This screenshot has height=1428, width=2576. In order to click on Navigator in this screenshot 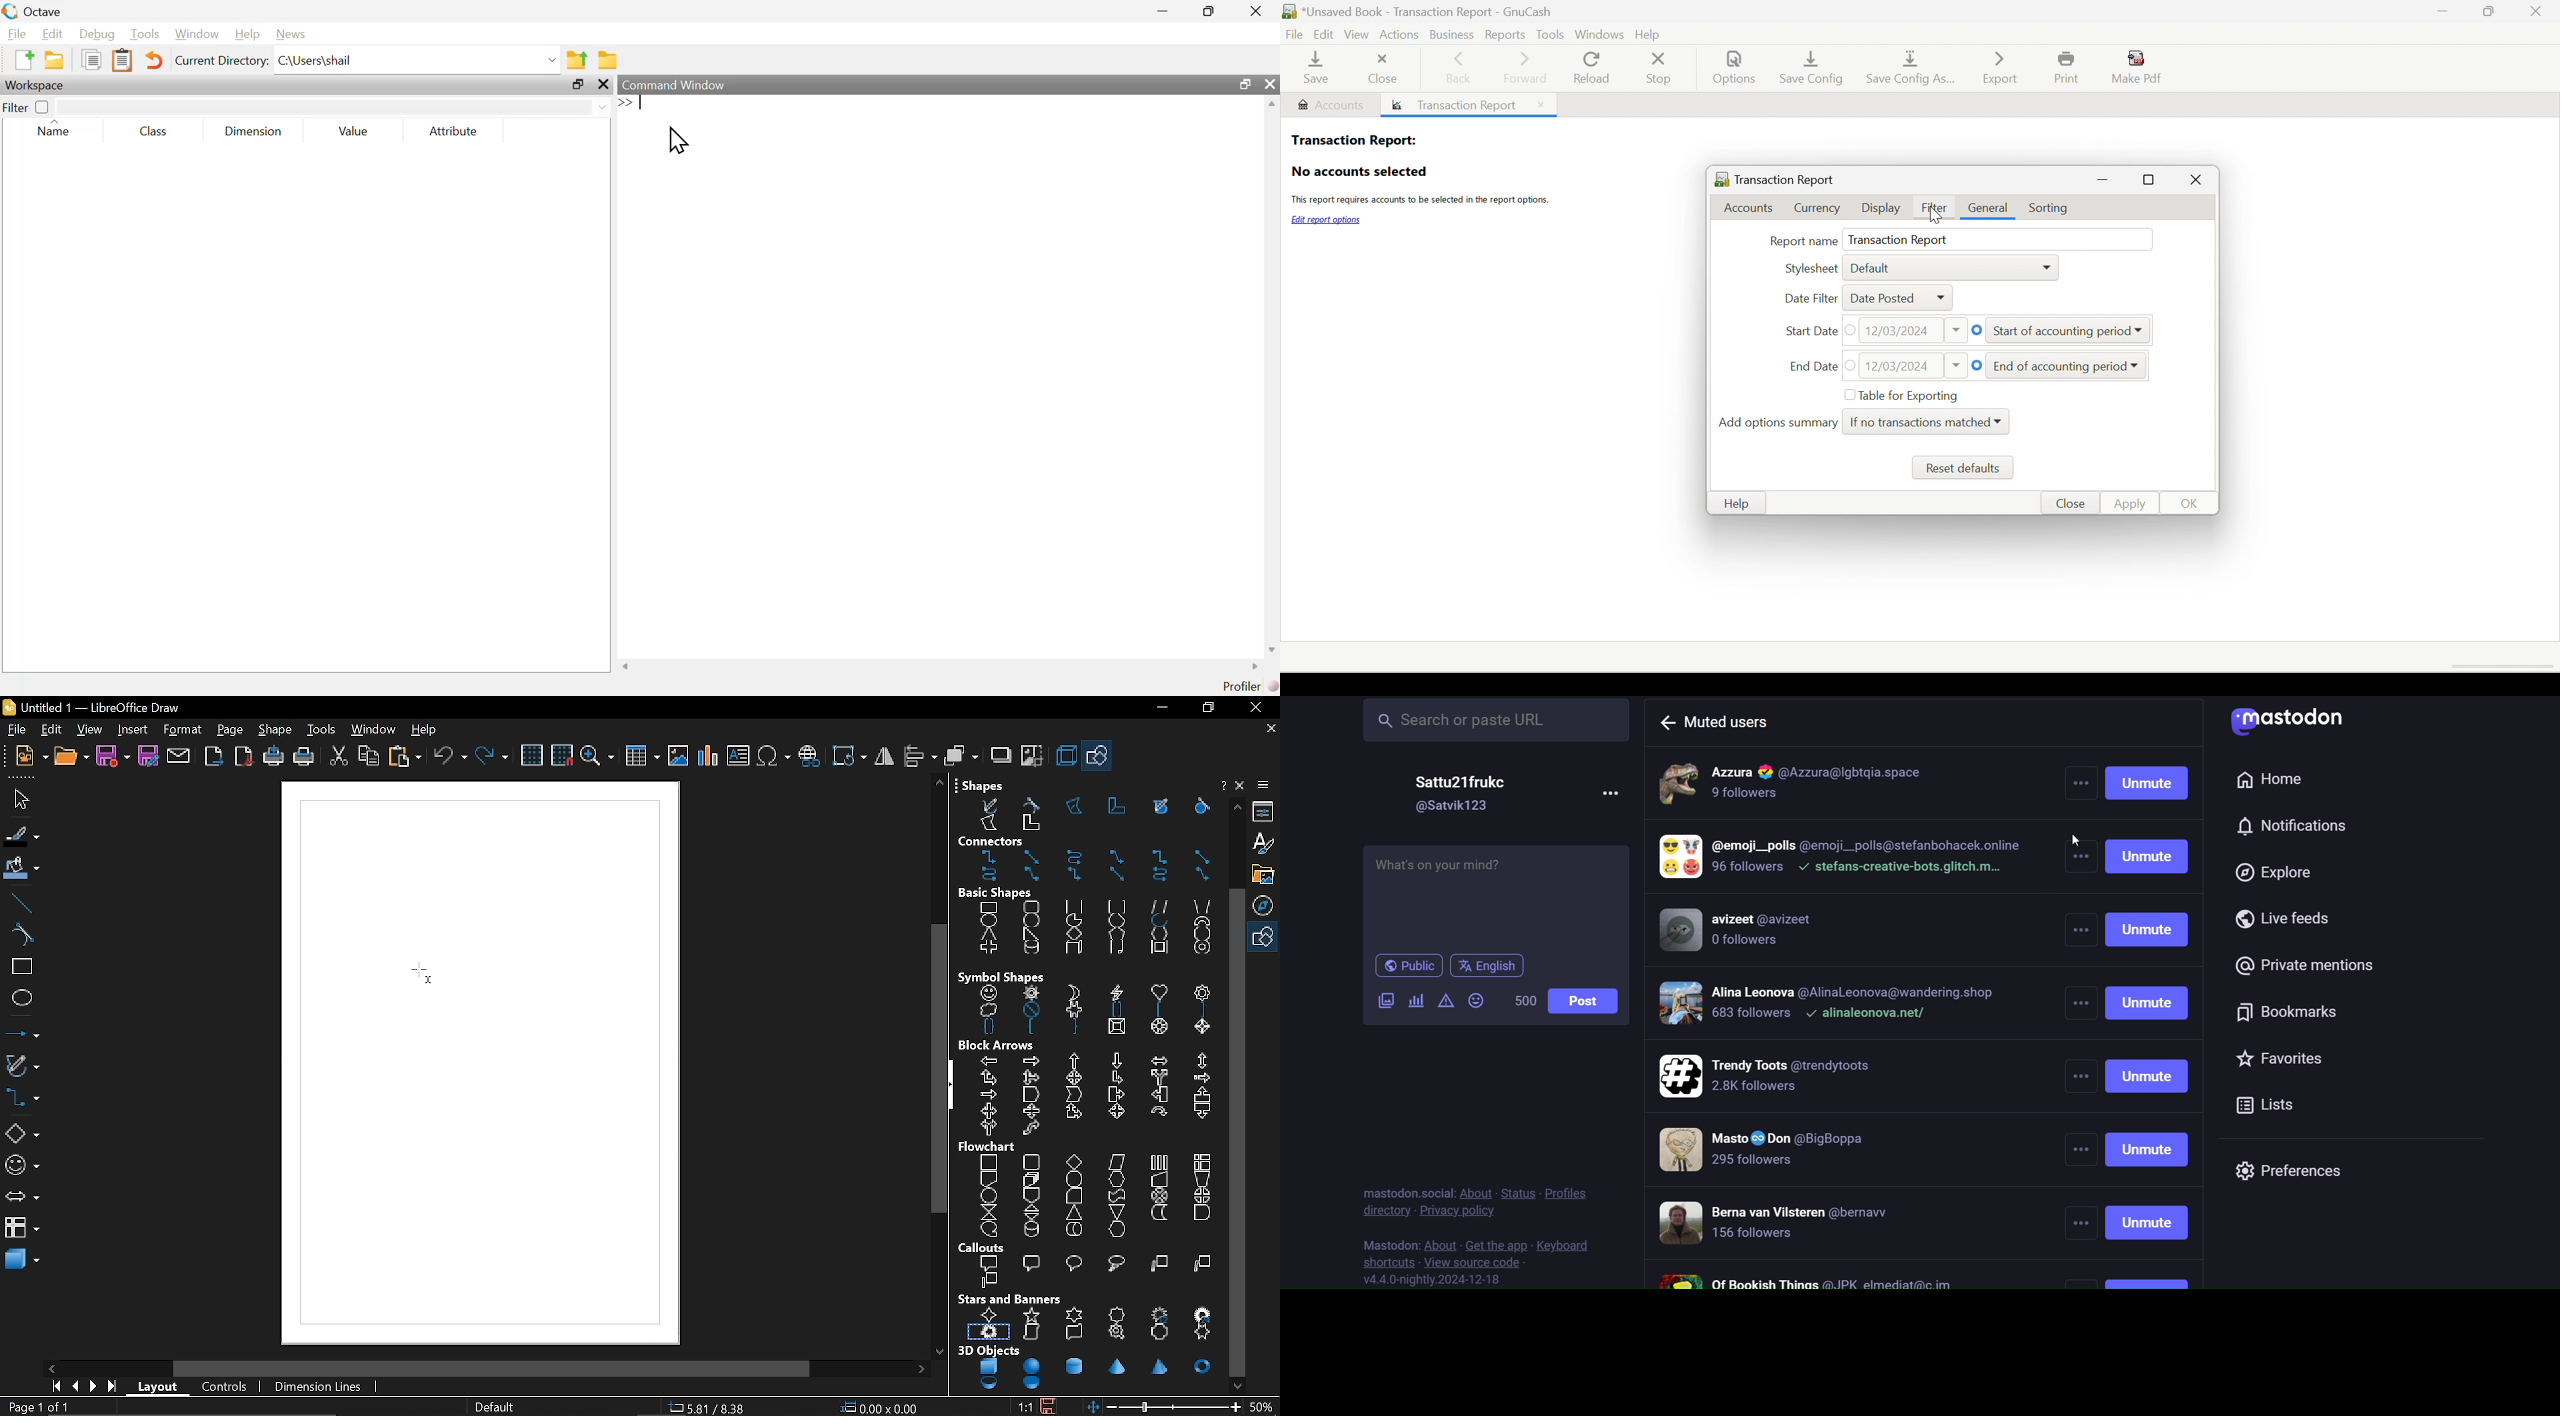, I will do `click(1266, 905)`.